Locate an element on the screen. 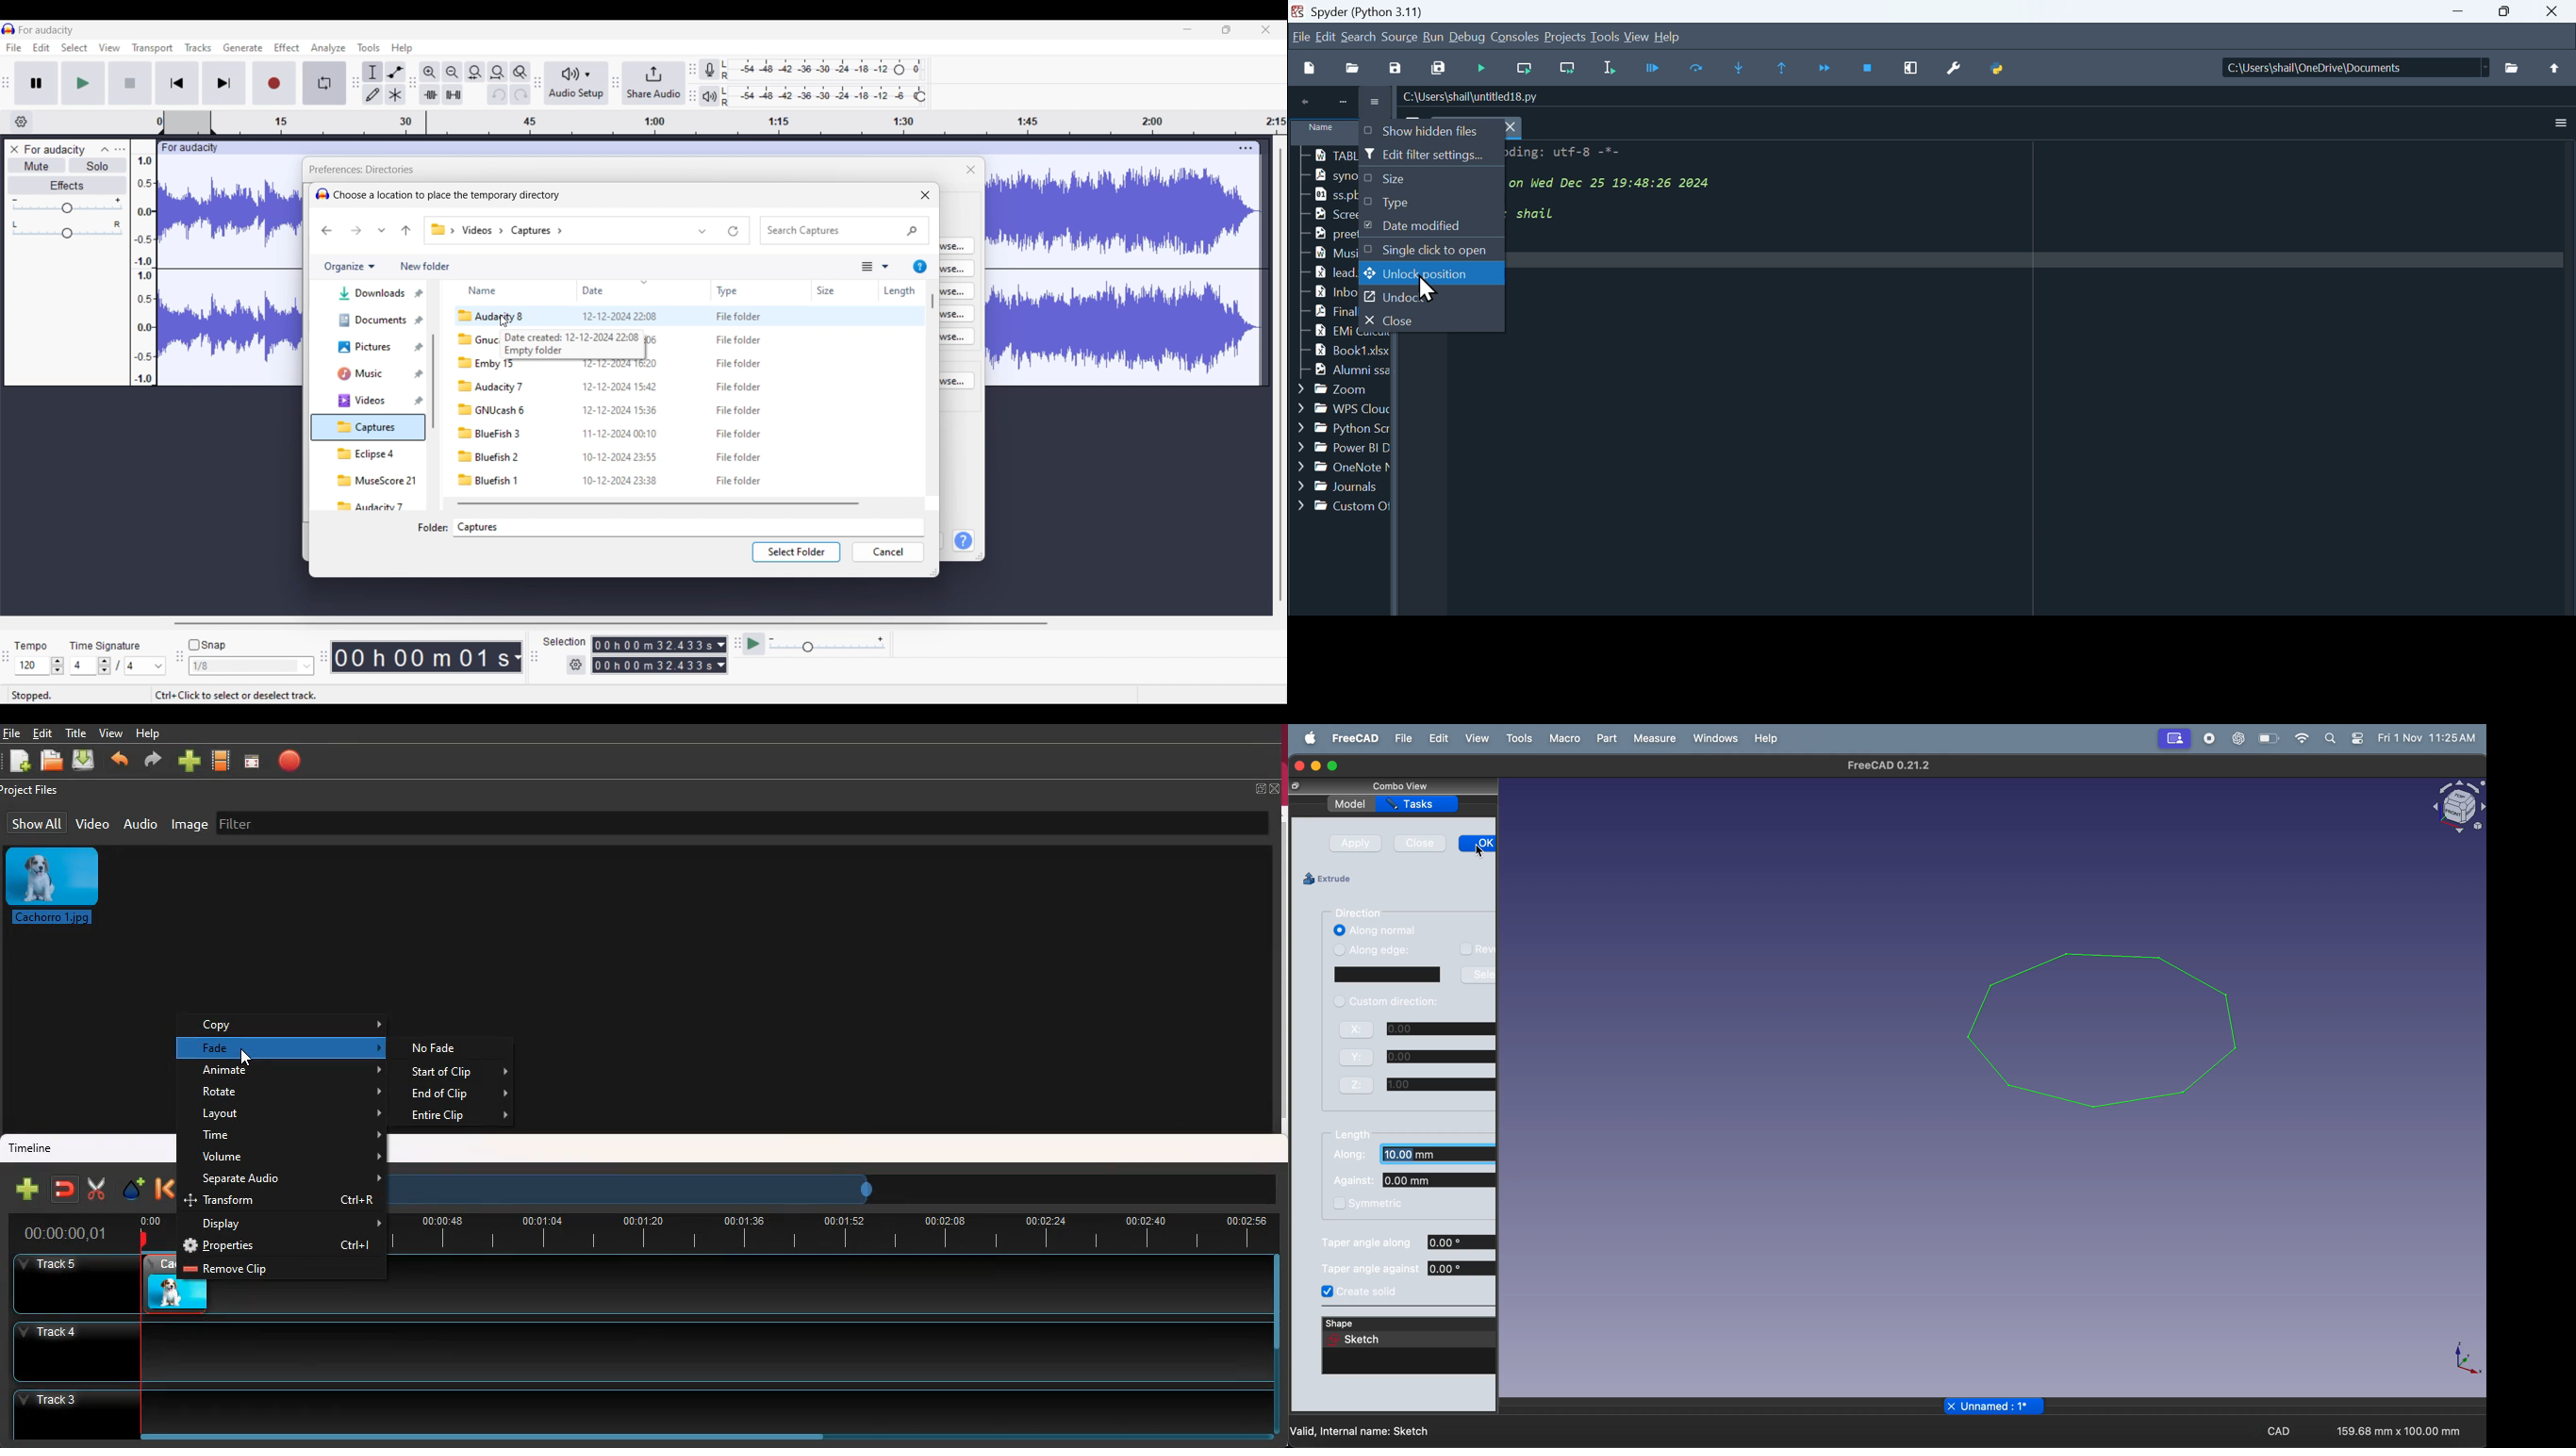  cursor is located at coordinates (246, 1057).